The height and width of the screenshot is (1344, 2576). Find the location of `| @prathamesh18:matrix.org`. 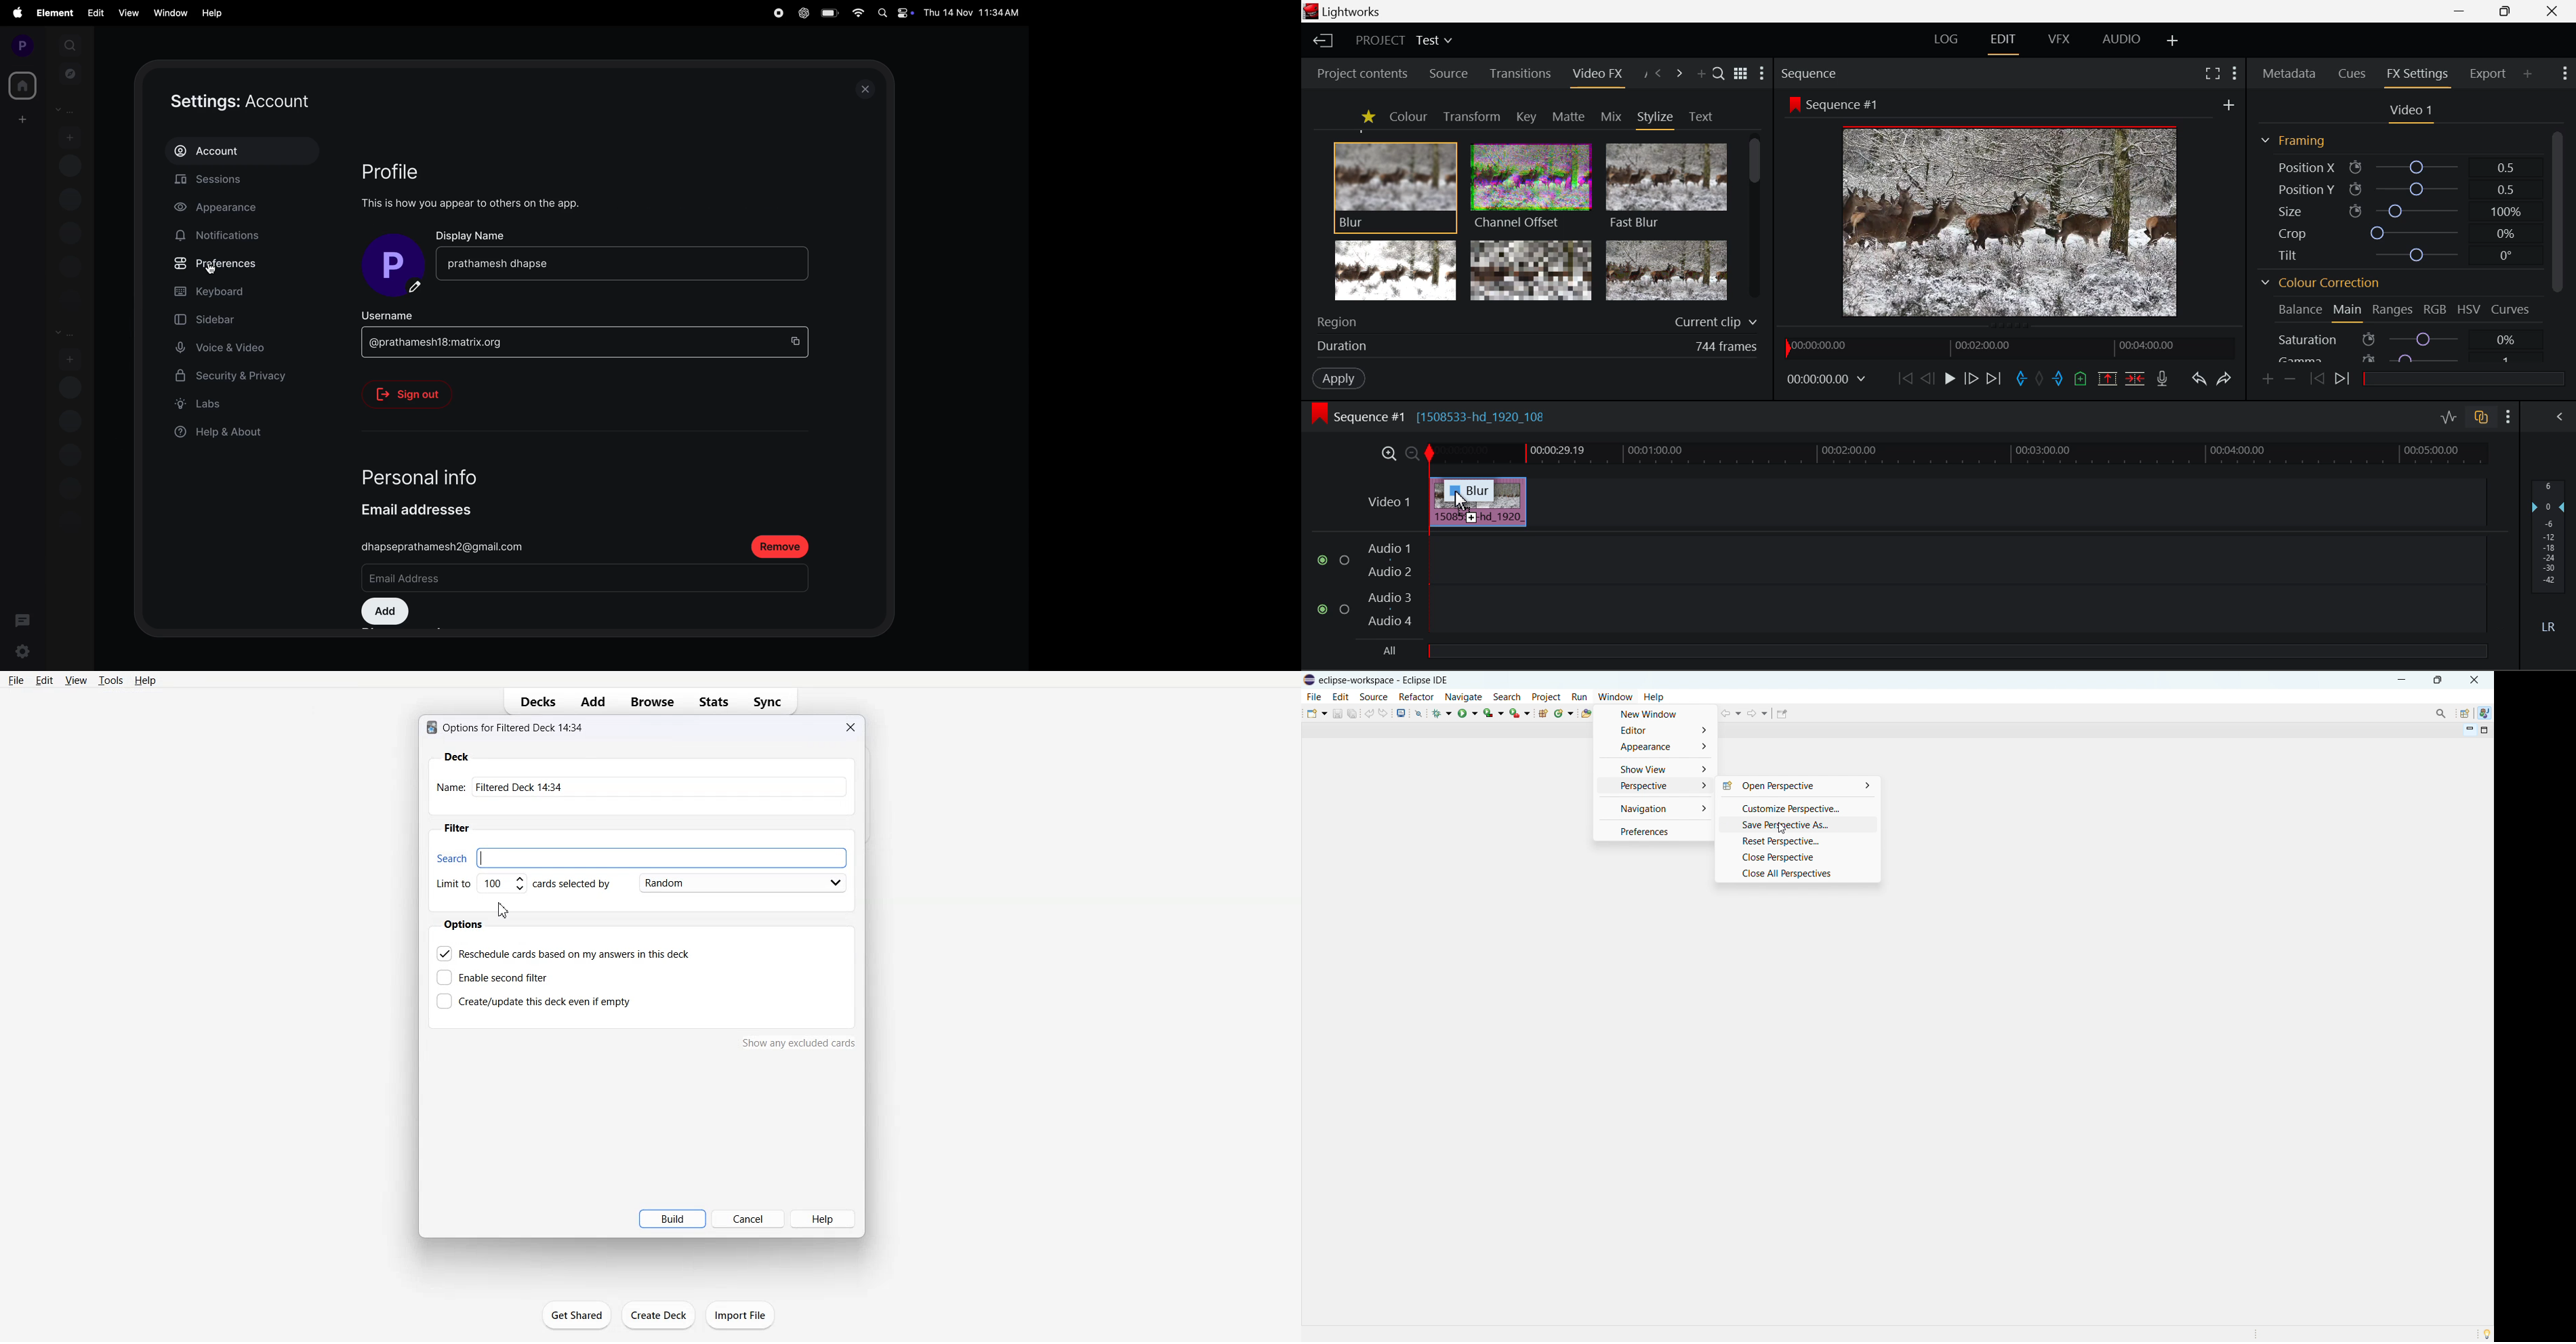

| @prathamesh18:matrix.org is located at coordinates (433, 343).